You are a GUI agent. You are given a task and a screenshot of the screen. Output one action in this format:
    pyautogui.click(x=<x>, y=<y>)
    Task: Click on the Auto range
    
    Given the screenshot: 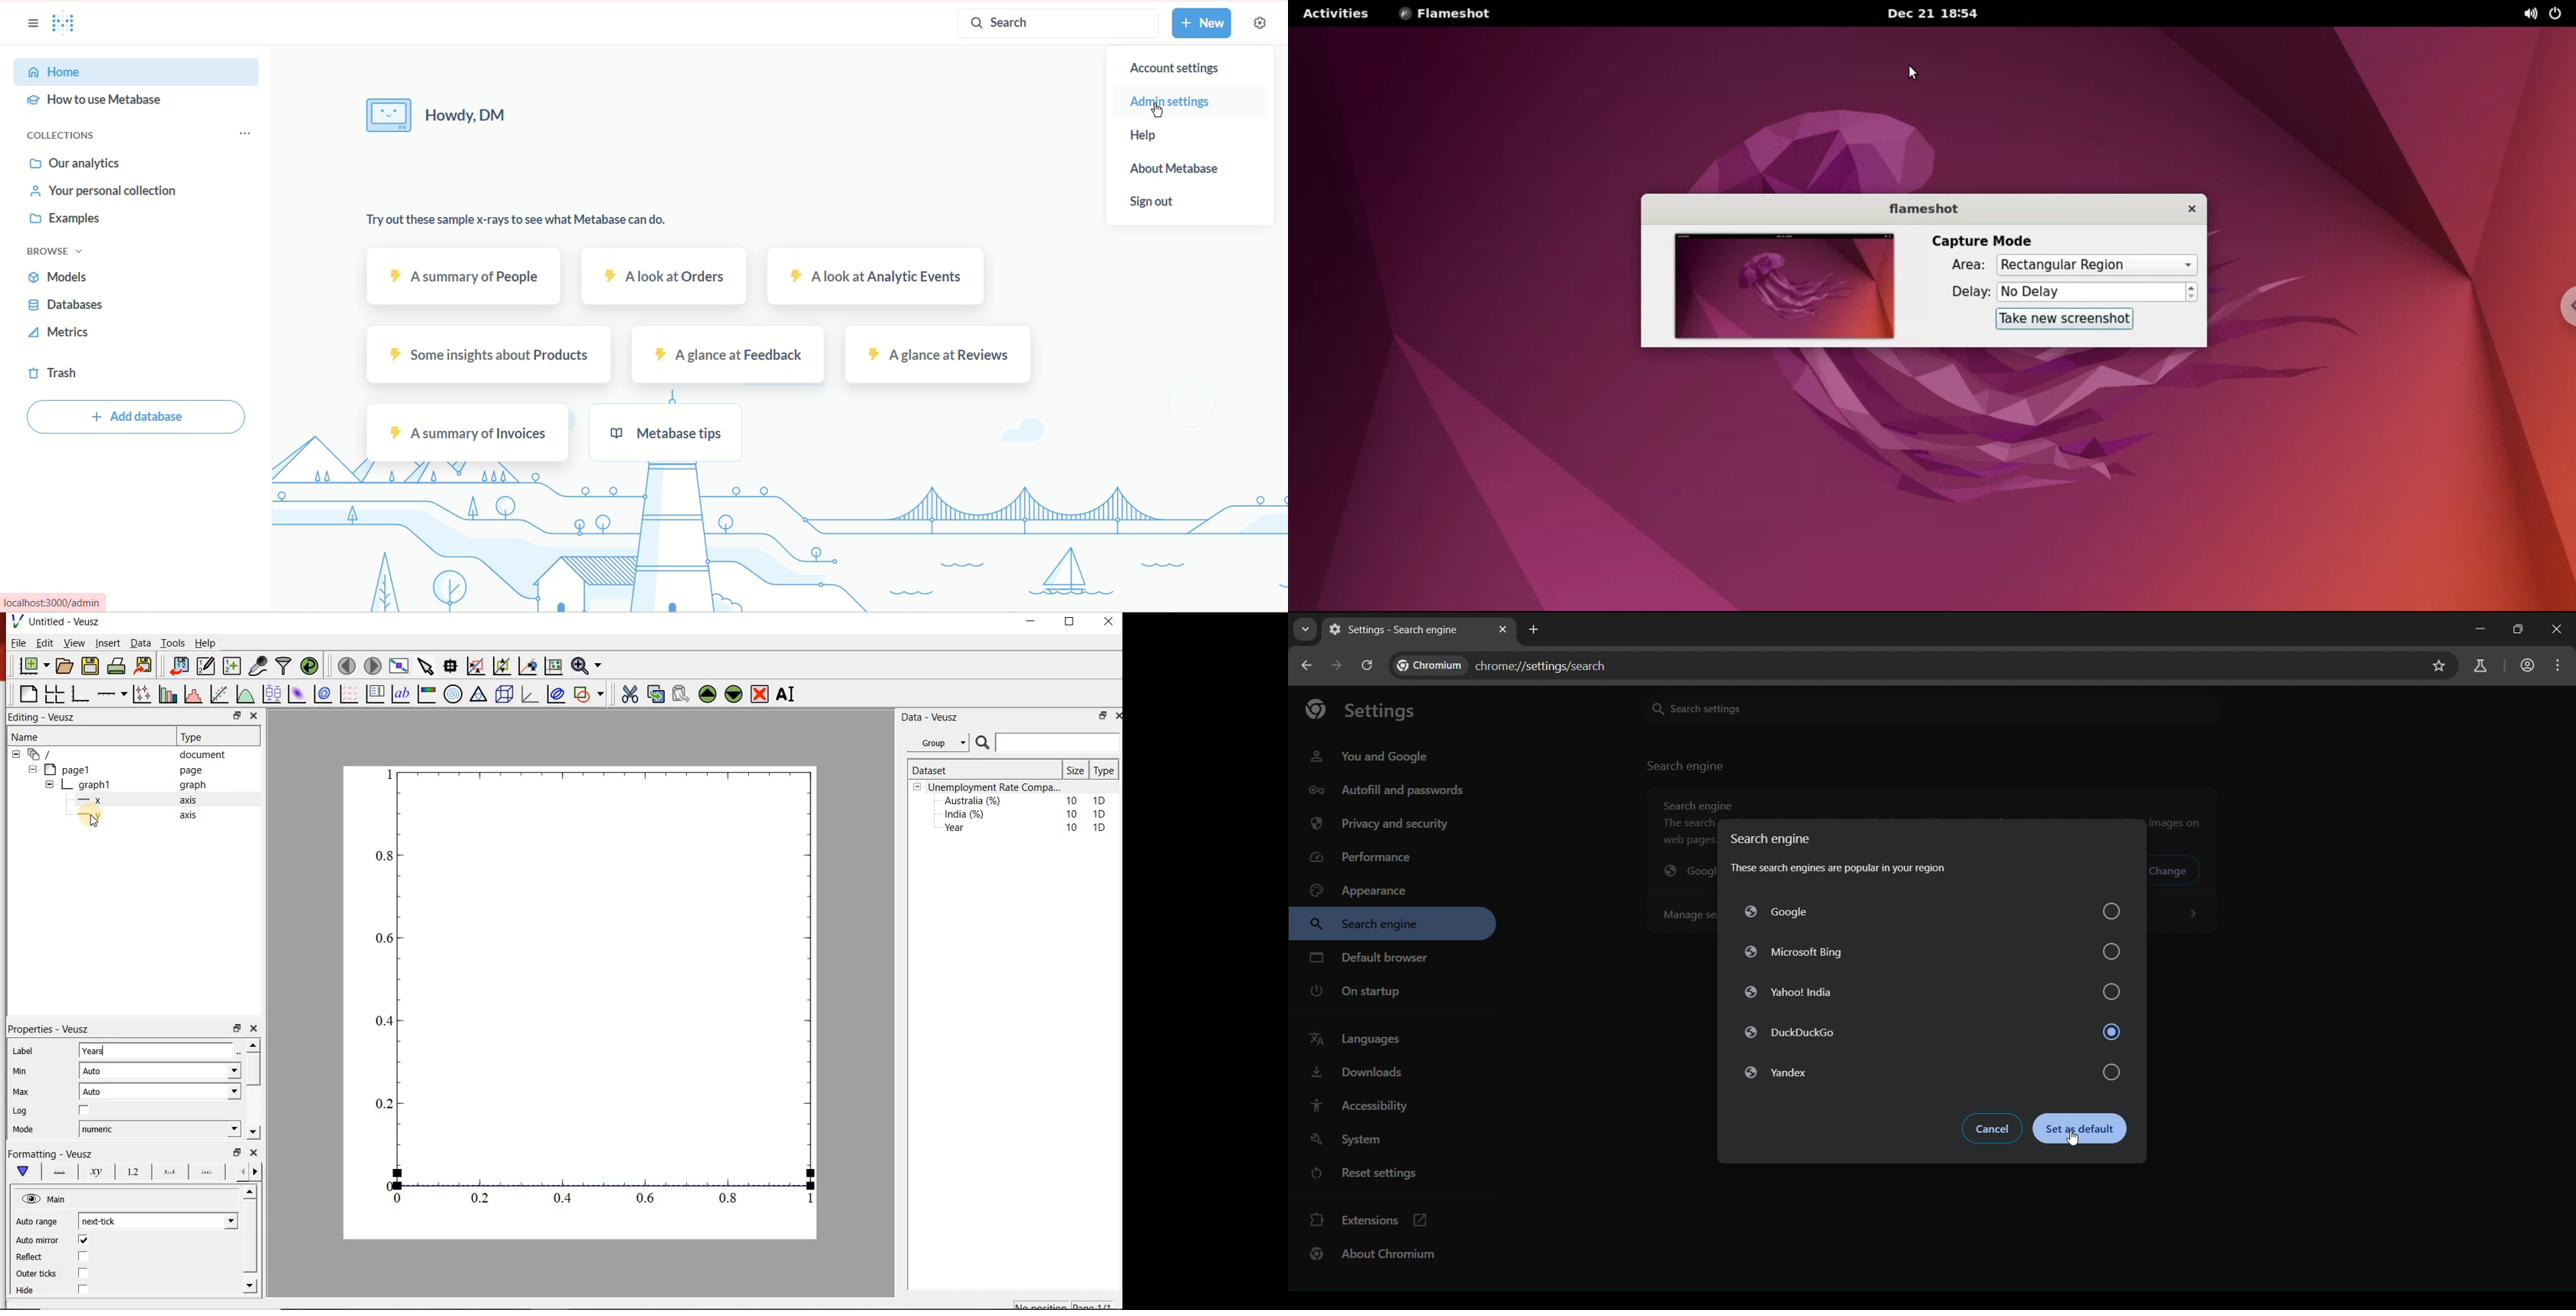 What is the action you would take?
    pyautogui.click(x=39, y=1223)
    